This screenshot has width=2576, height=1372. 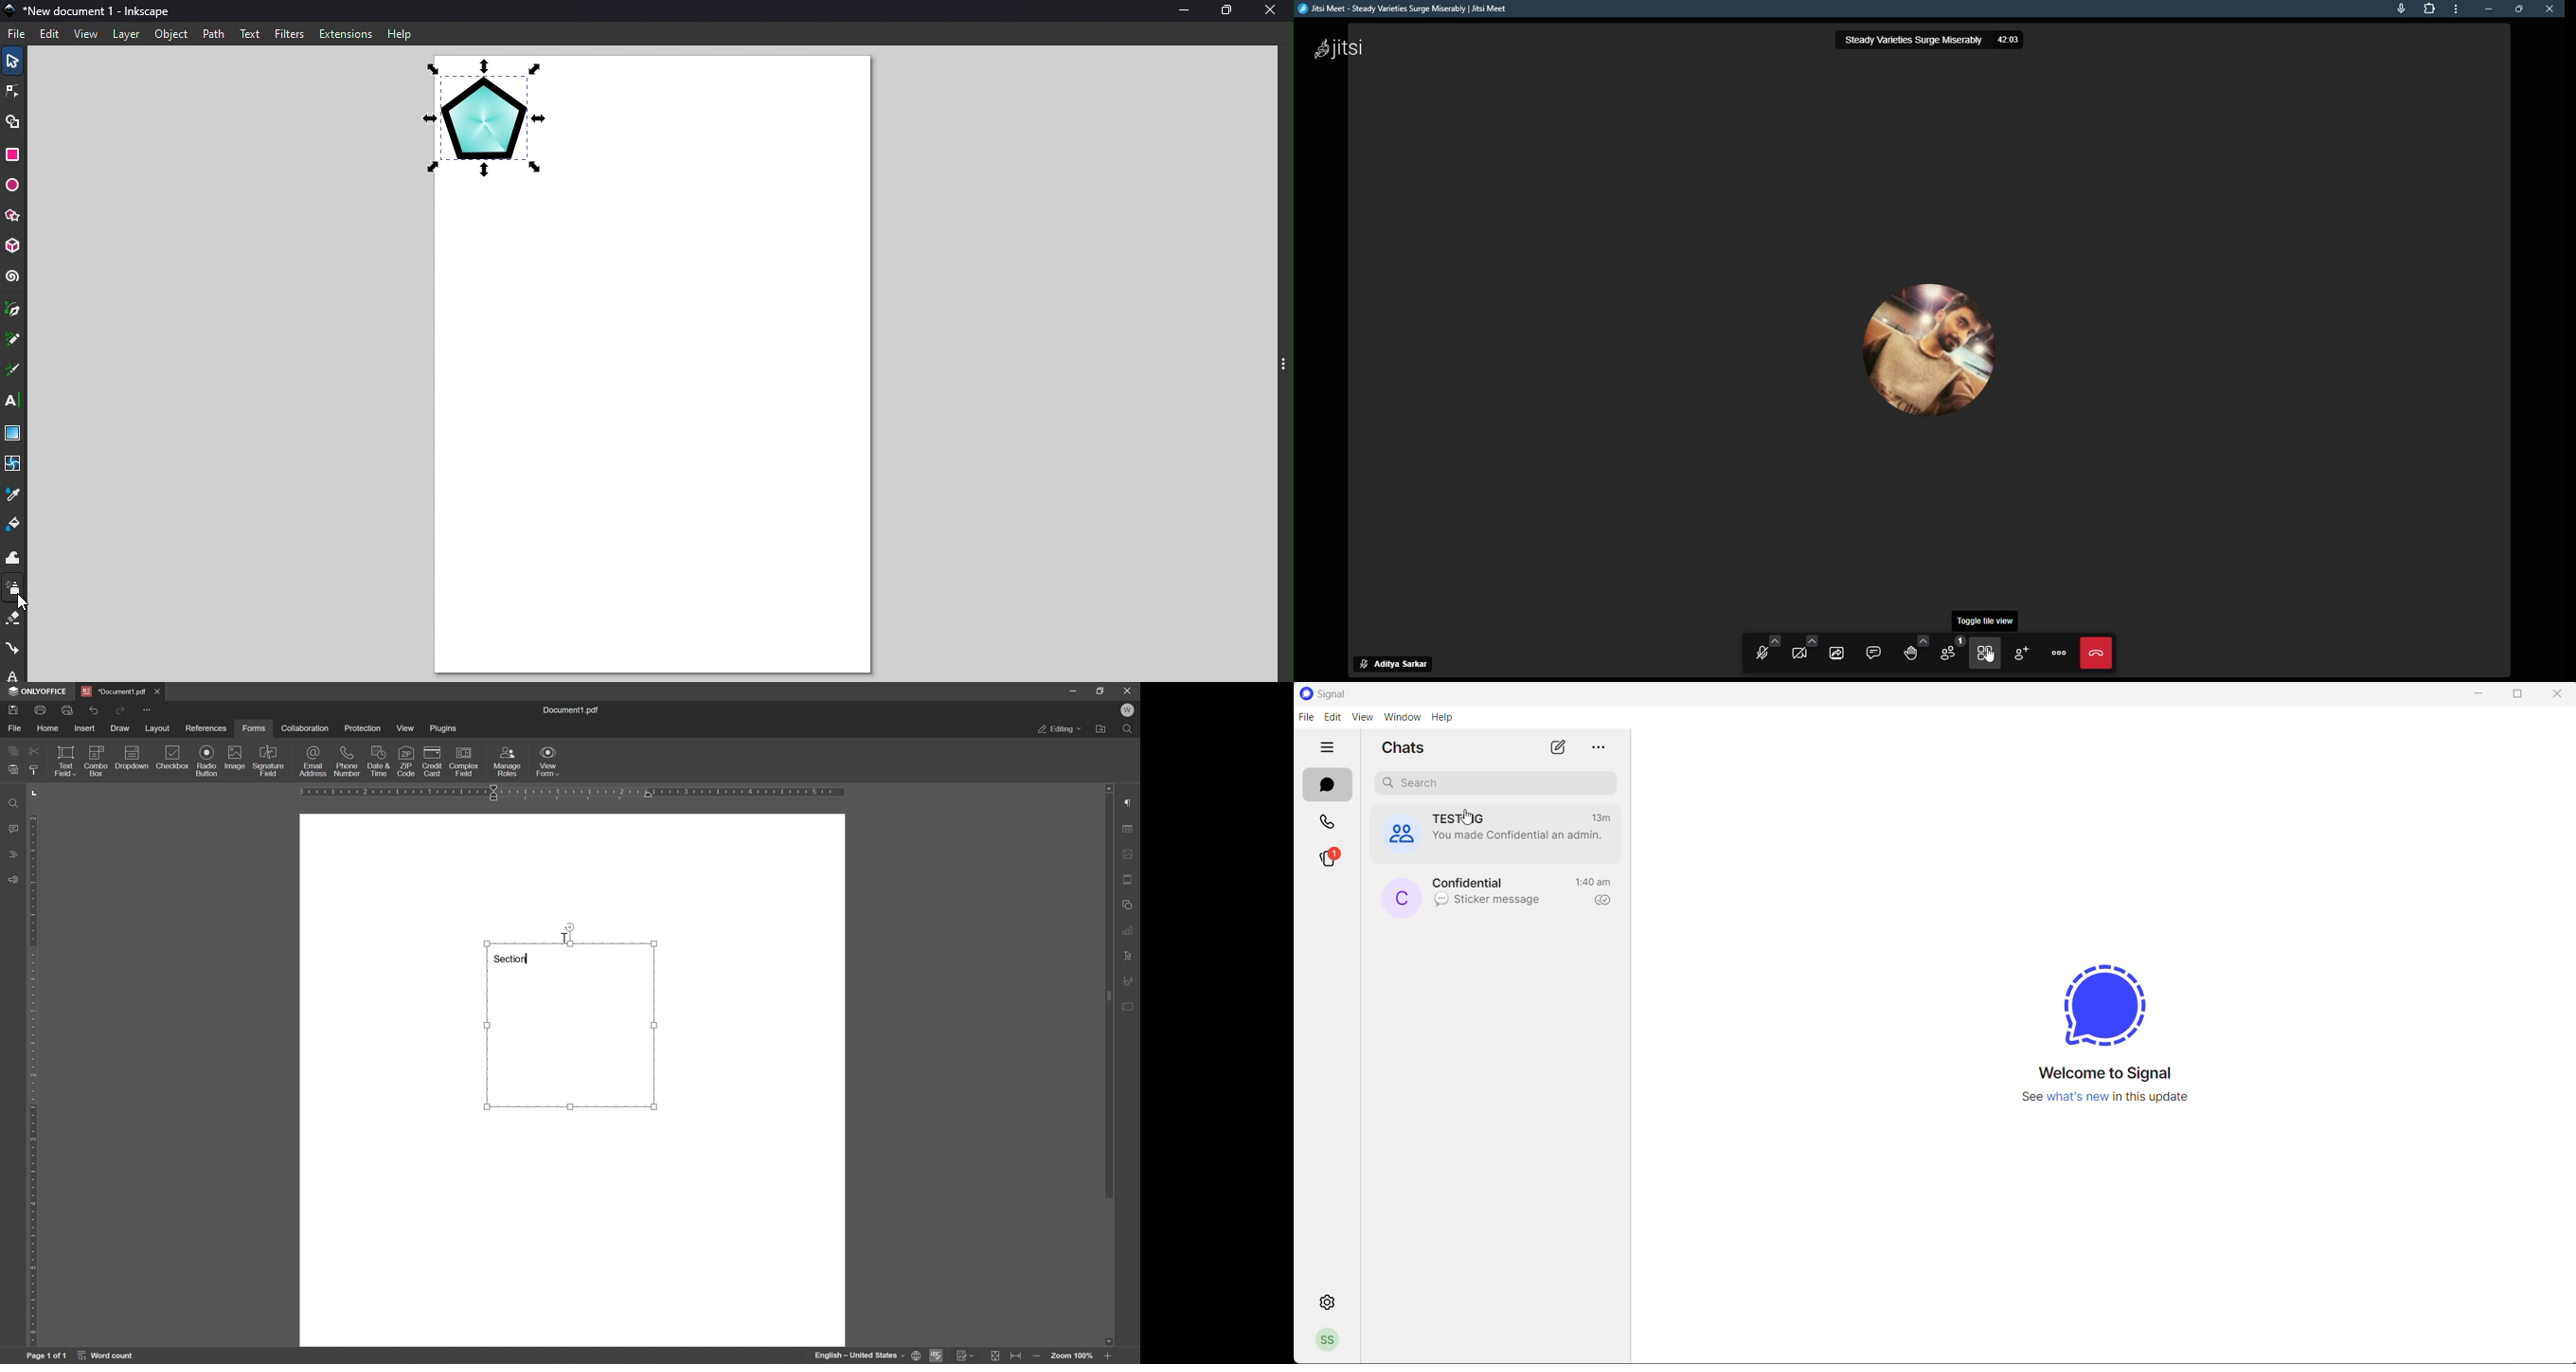 What do you see at coordinates (1131, 981) in the screenshot?
I see `signature settings` at bounding box center [1131, 981].